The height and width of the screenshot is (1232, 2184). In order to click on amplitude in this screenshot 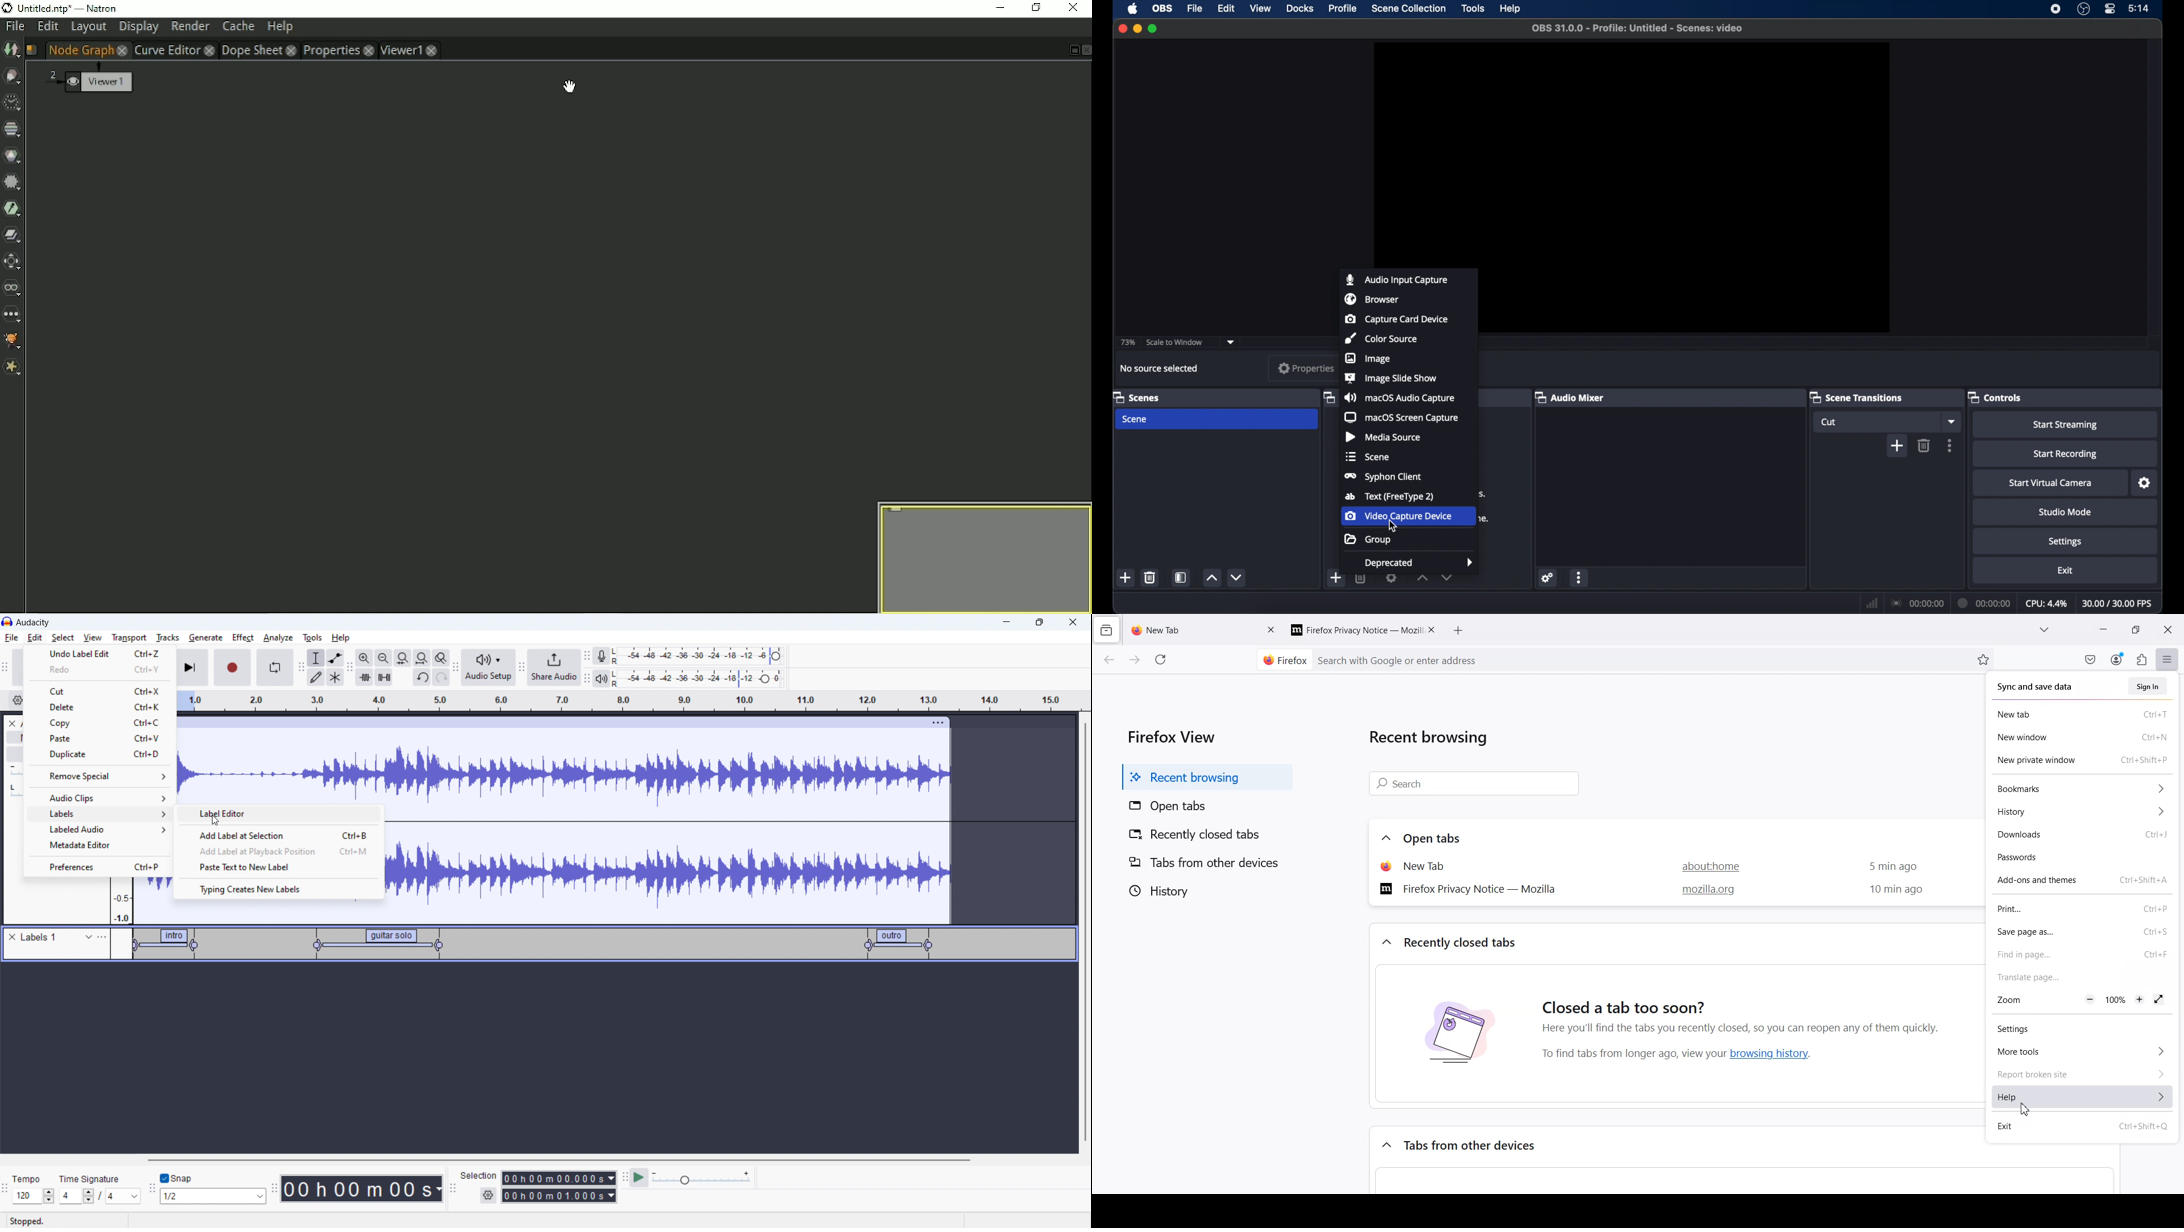, I will do `click(121, 902)`.